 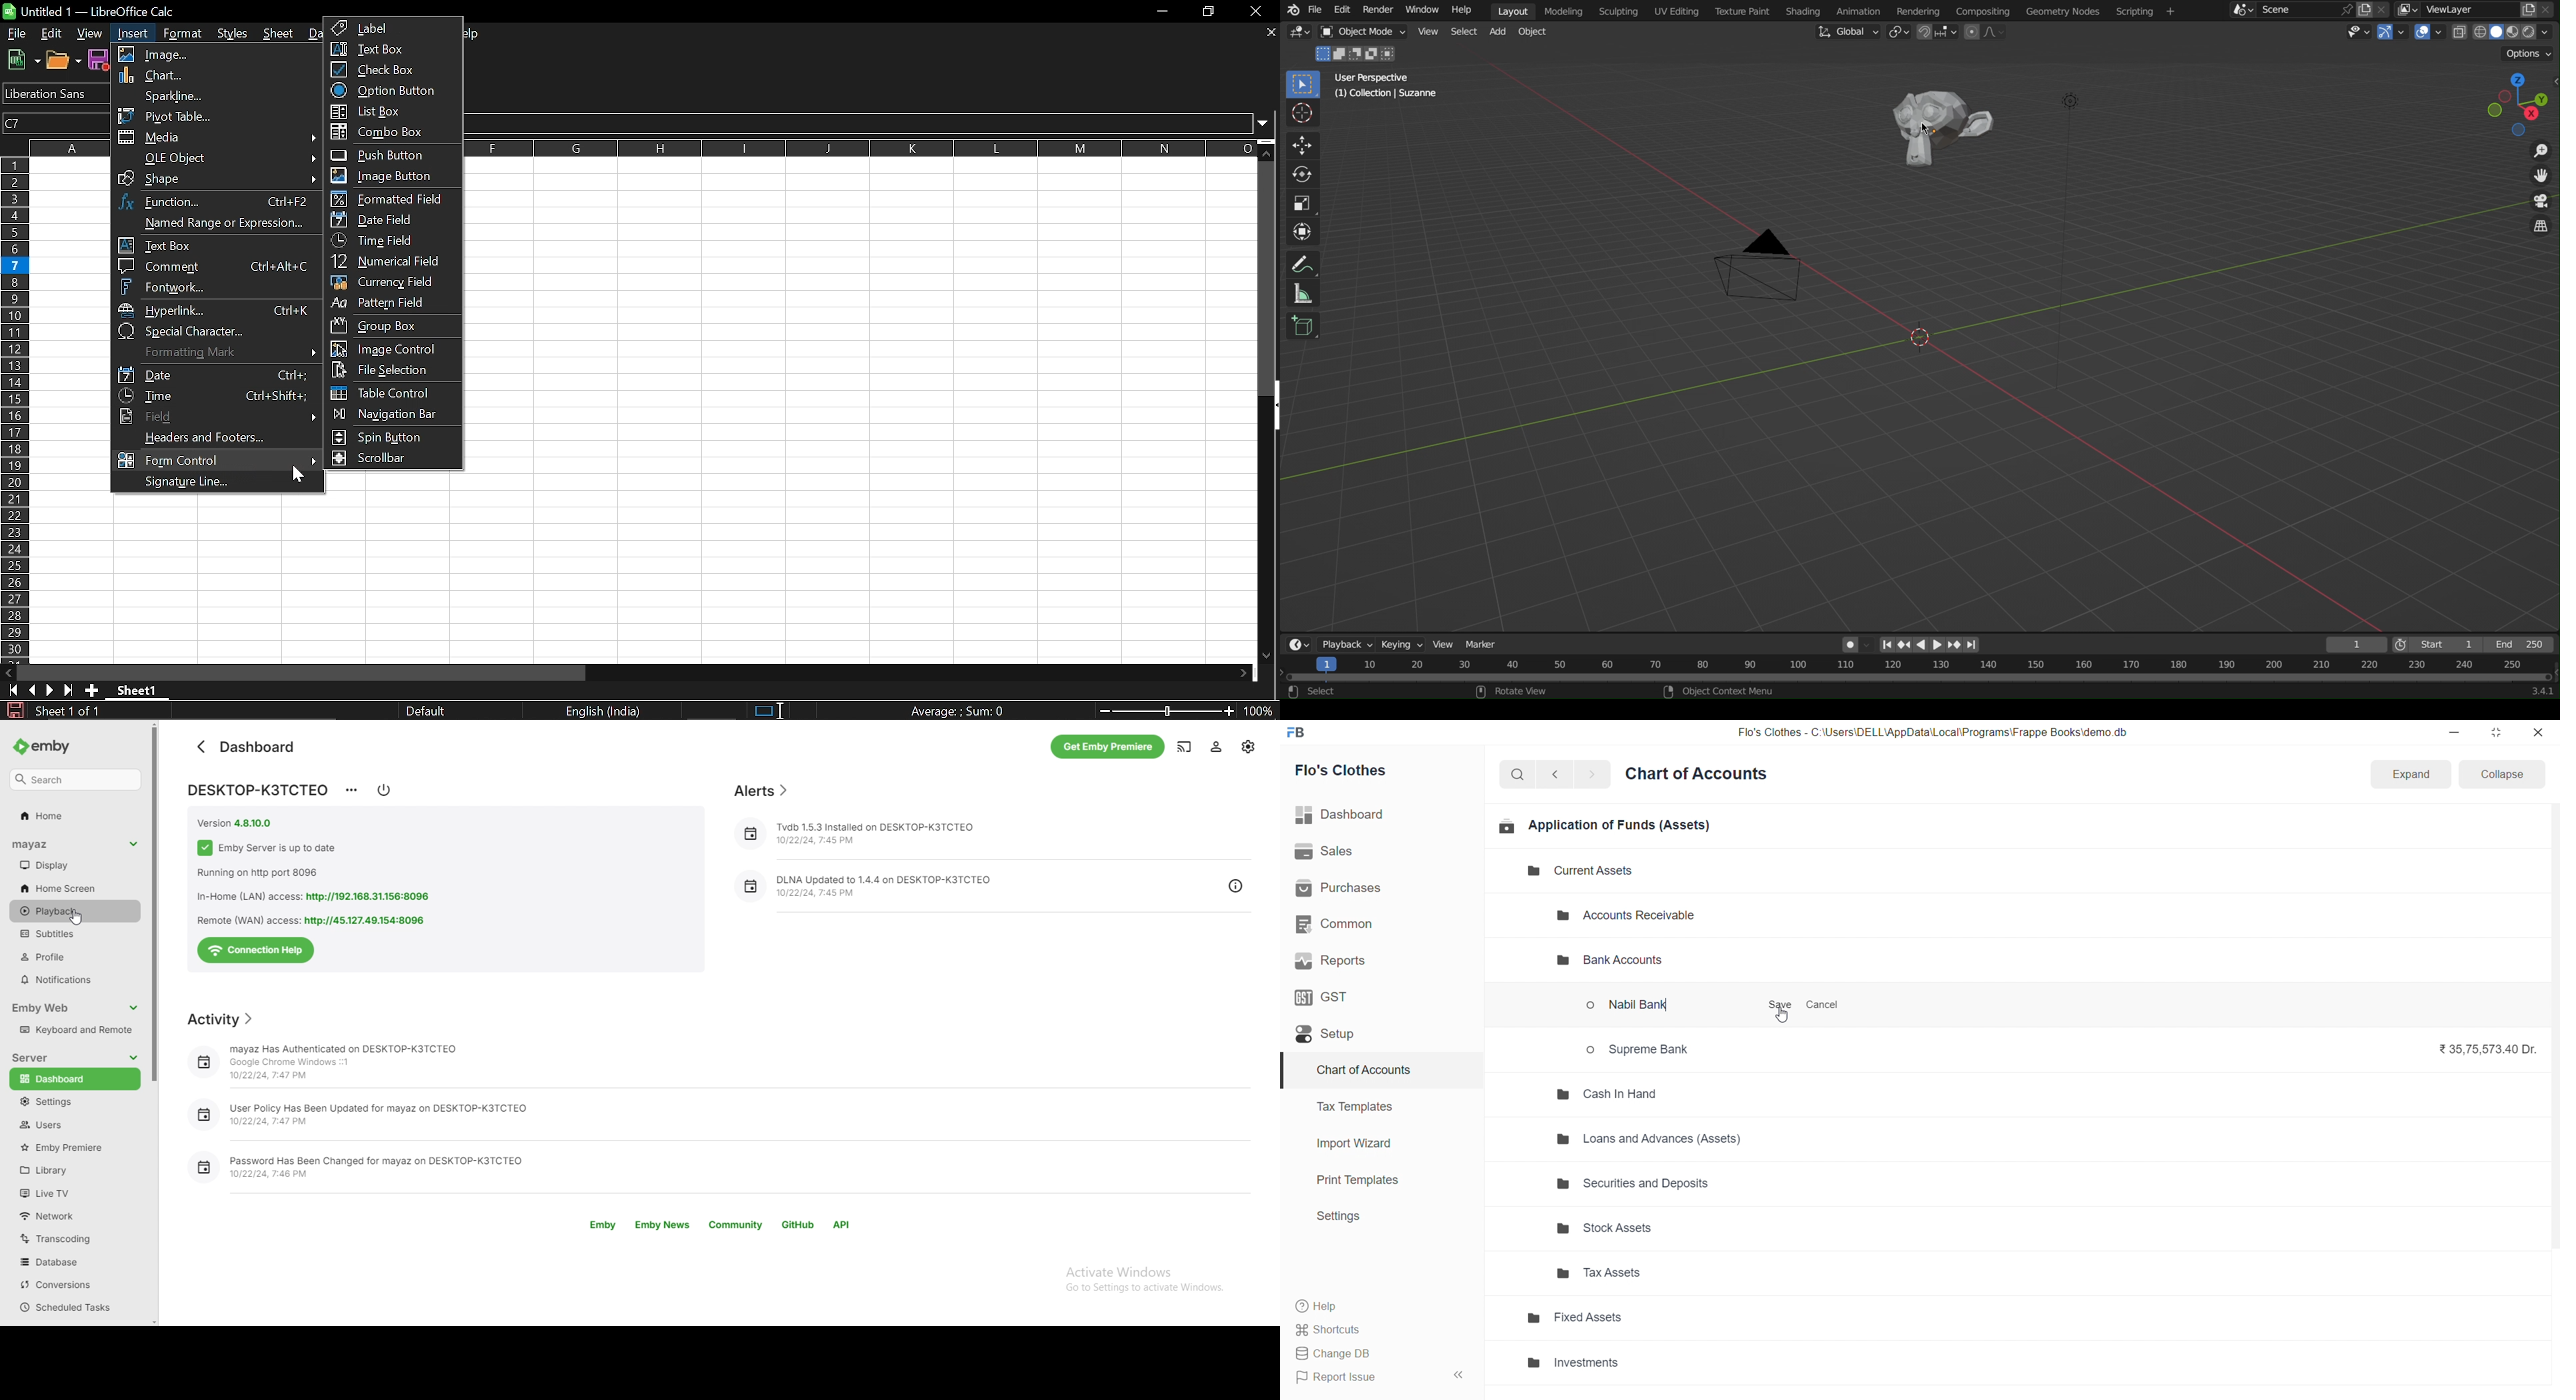 What do you see at coordinates (1373, 1071) in the screenshot?
I see `Chart of Accounts` at bounding box center [1373, 1071].